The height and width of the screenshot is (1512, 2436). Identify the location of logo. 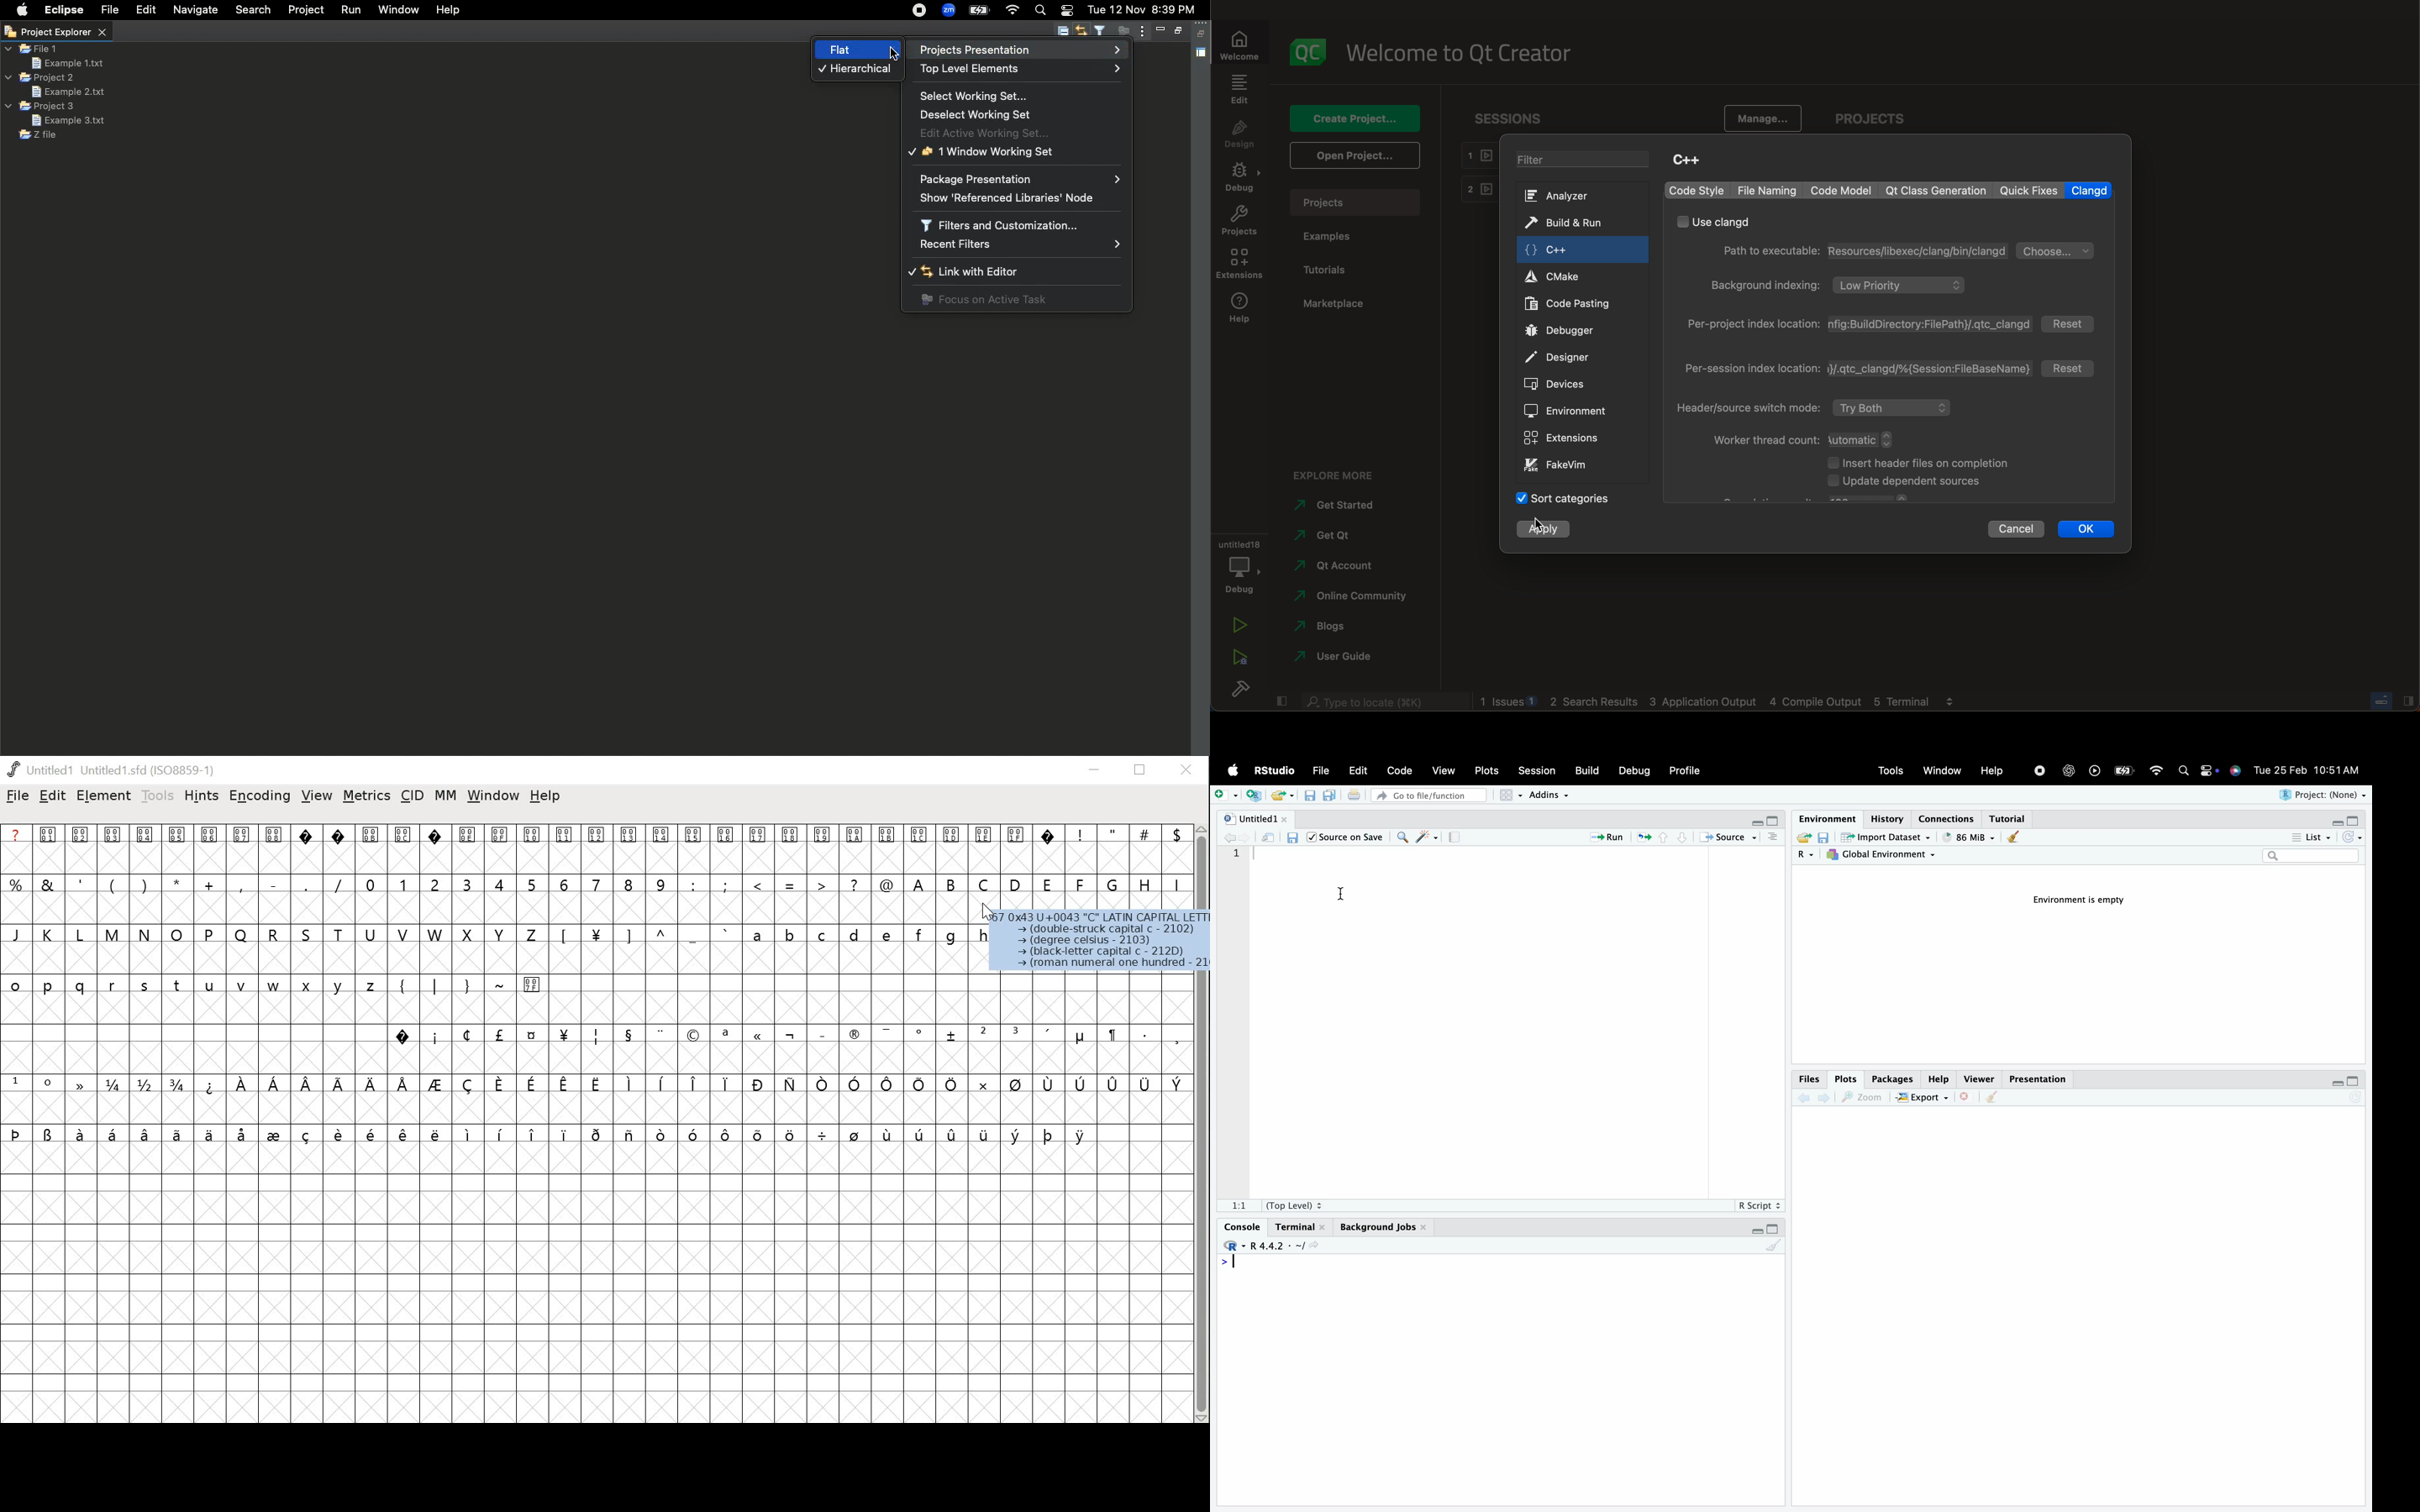
(1233, 771).